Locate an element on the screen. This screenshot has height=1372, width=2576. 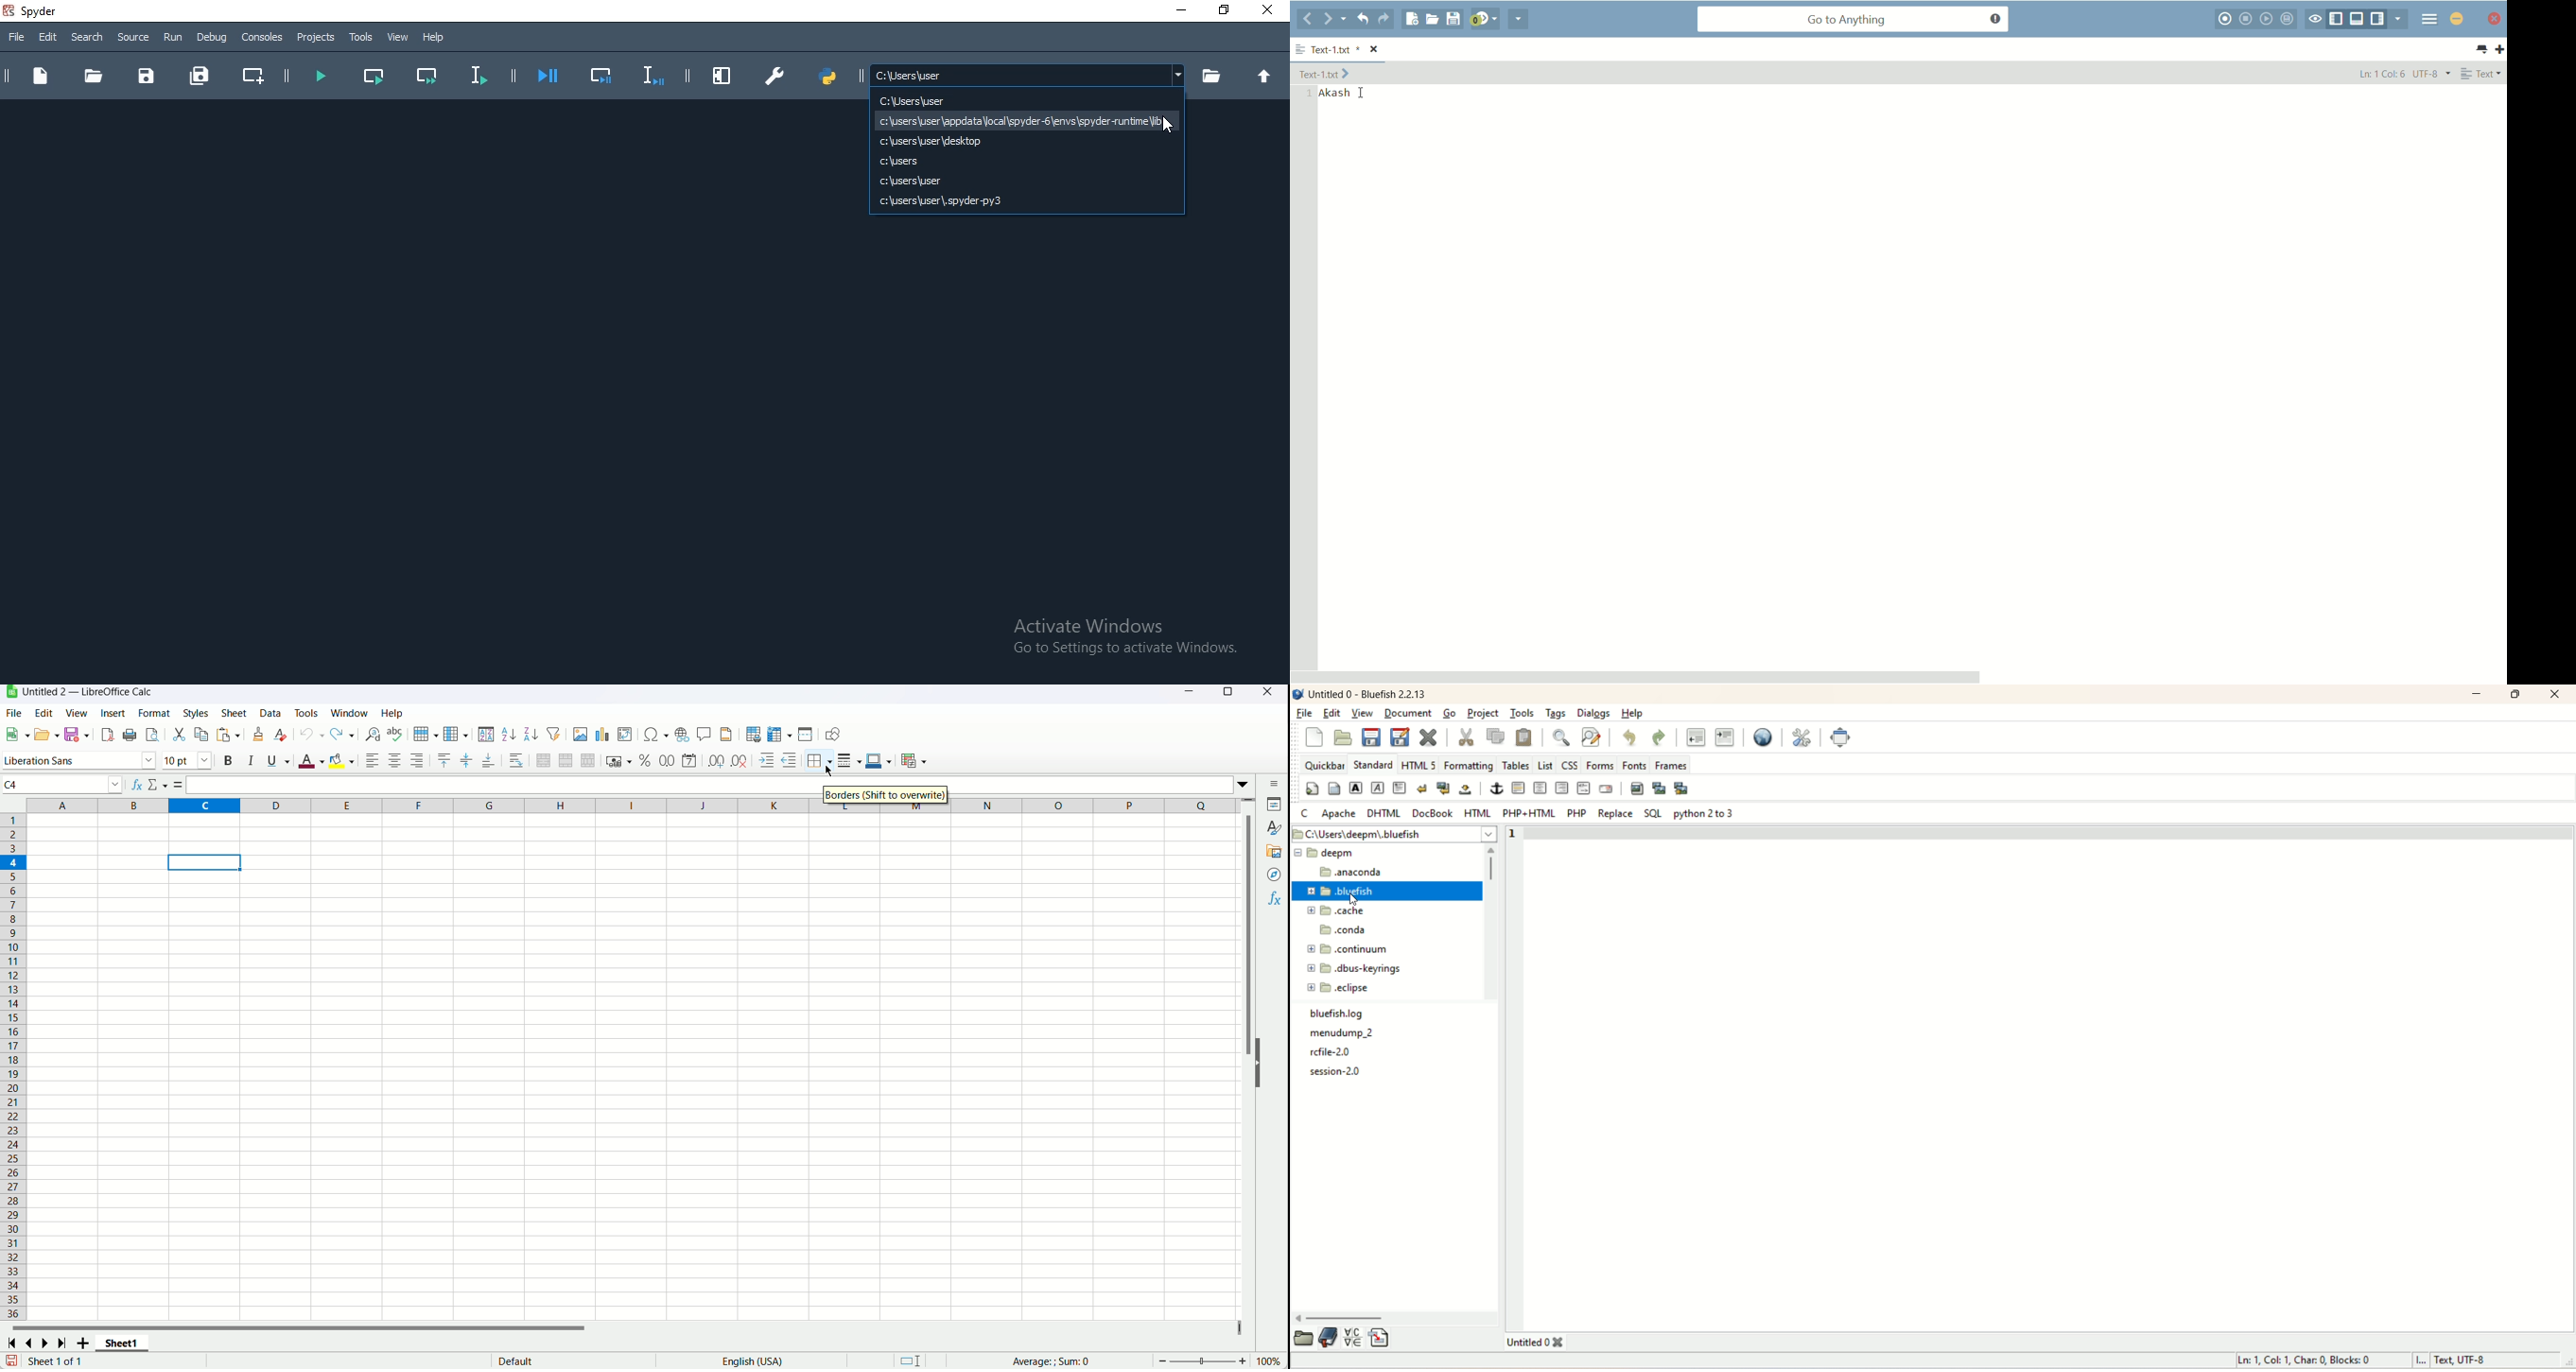
pythonpath manager is located at coordinates (830, 75).